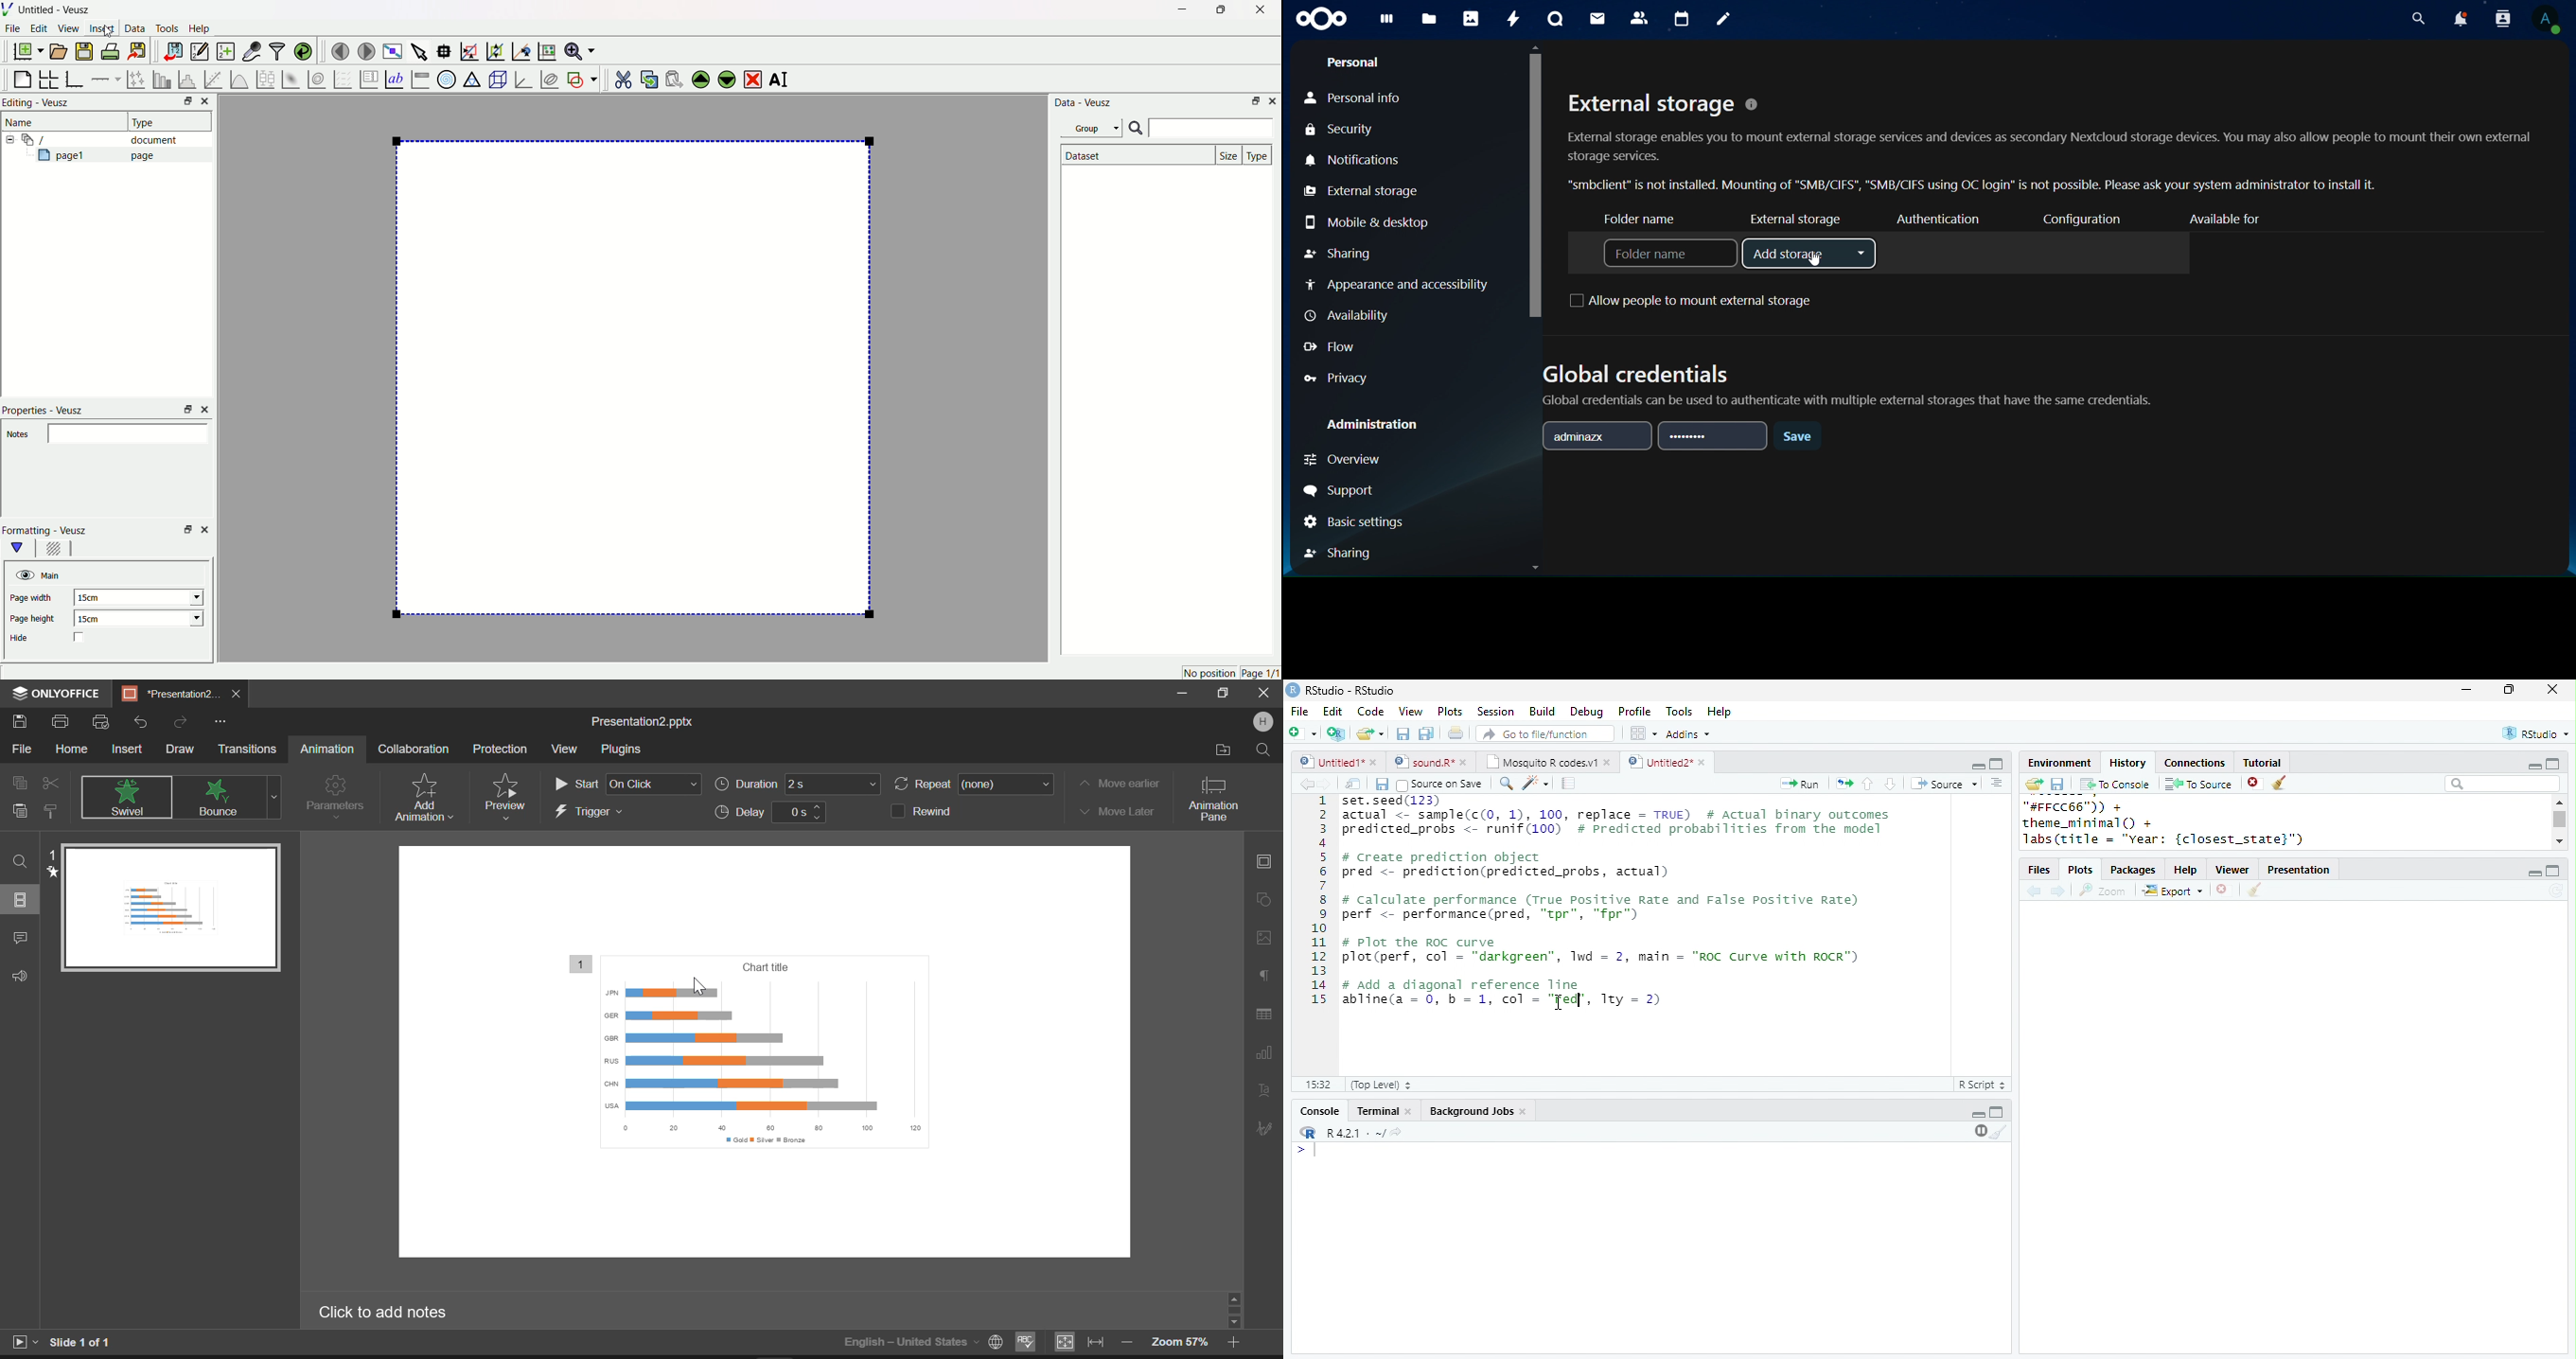  I want to click on Add Animation, so click(421, 797).